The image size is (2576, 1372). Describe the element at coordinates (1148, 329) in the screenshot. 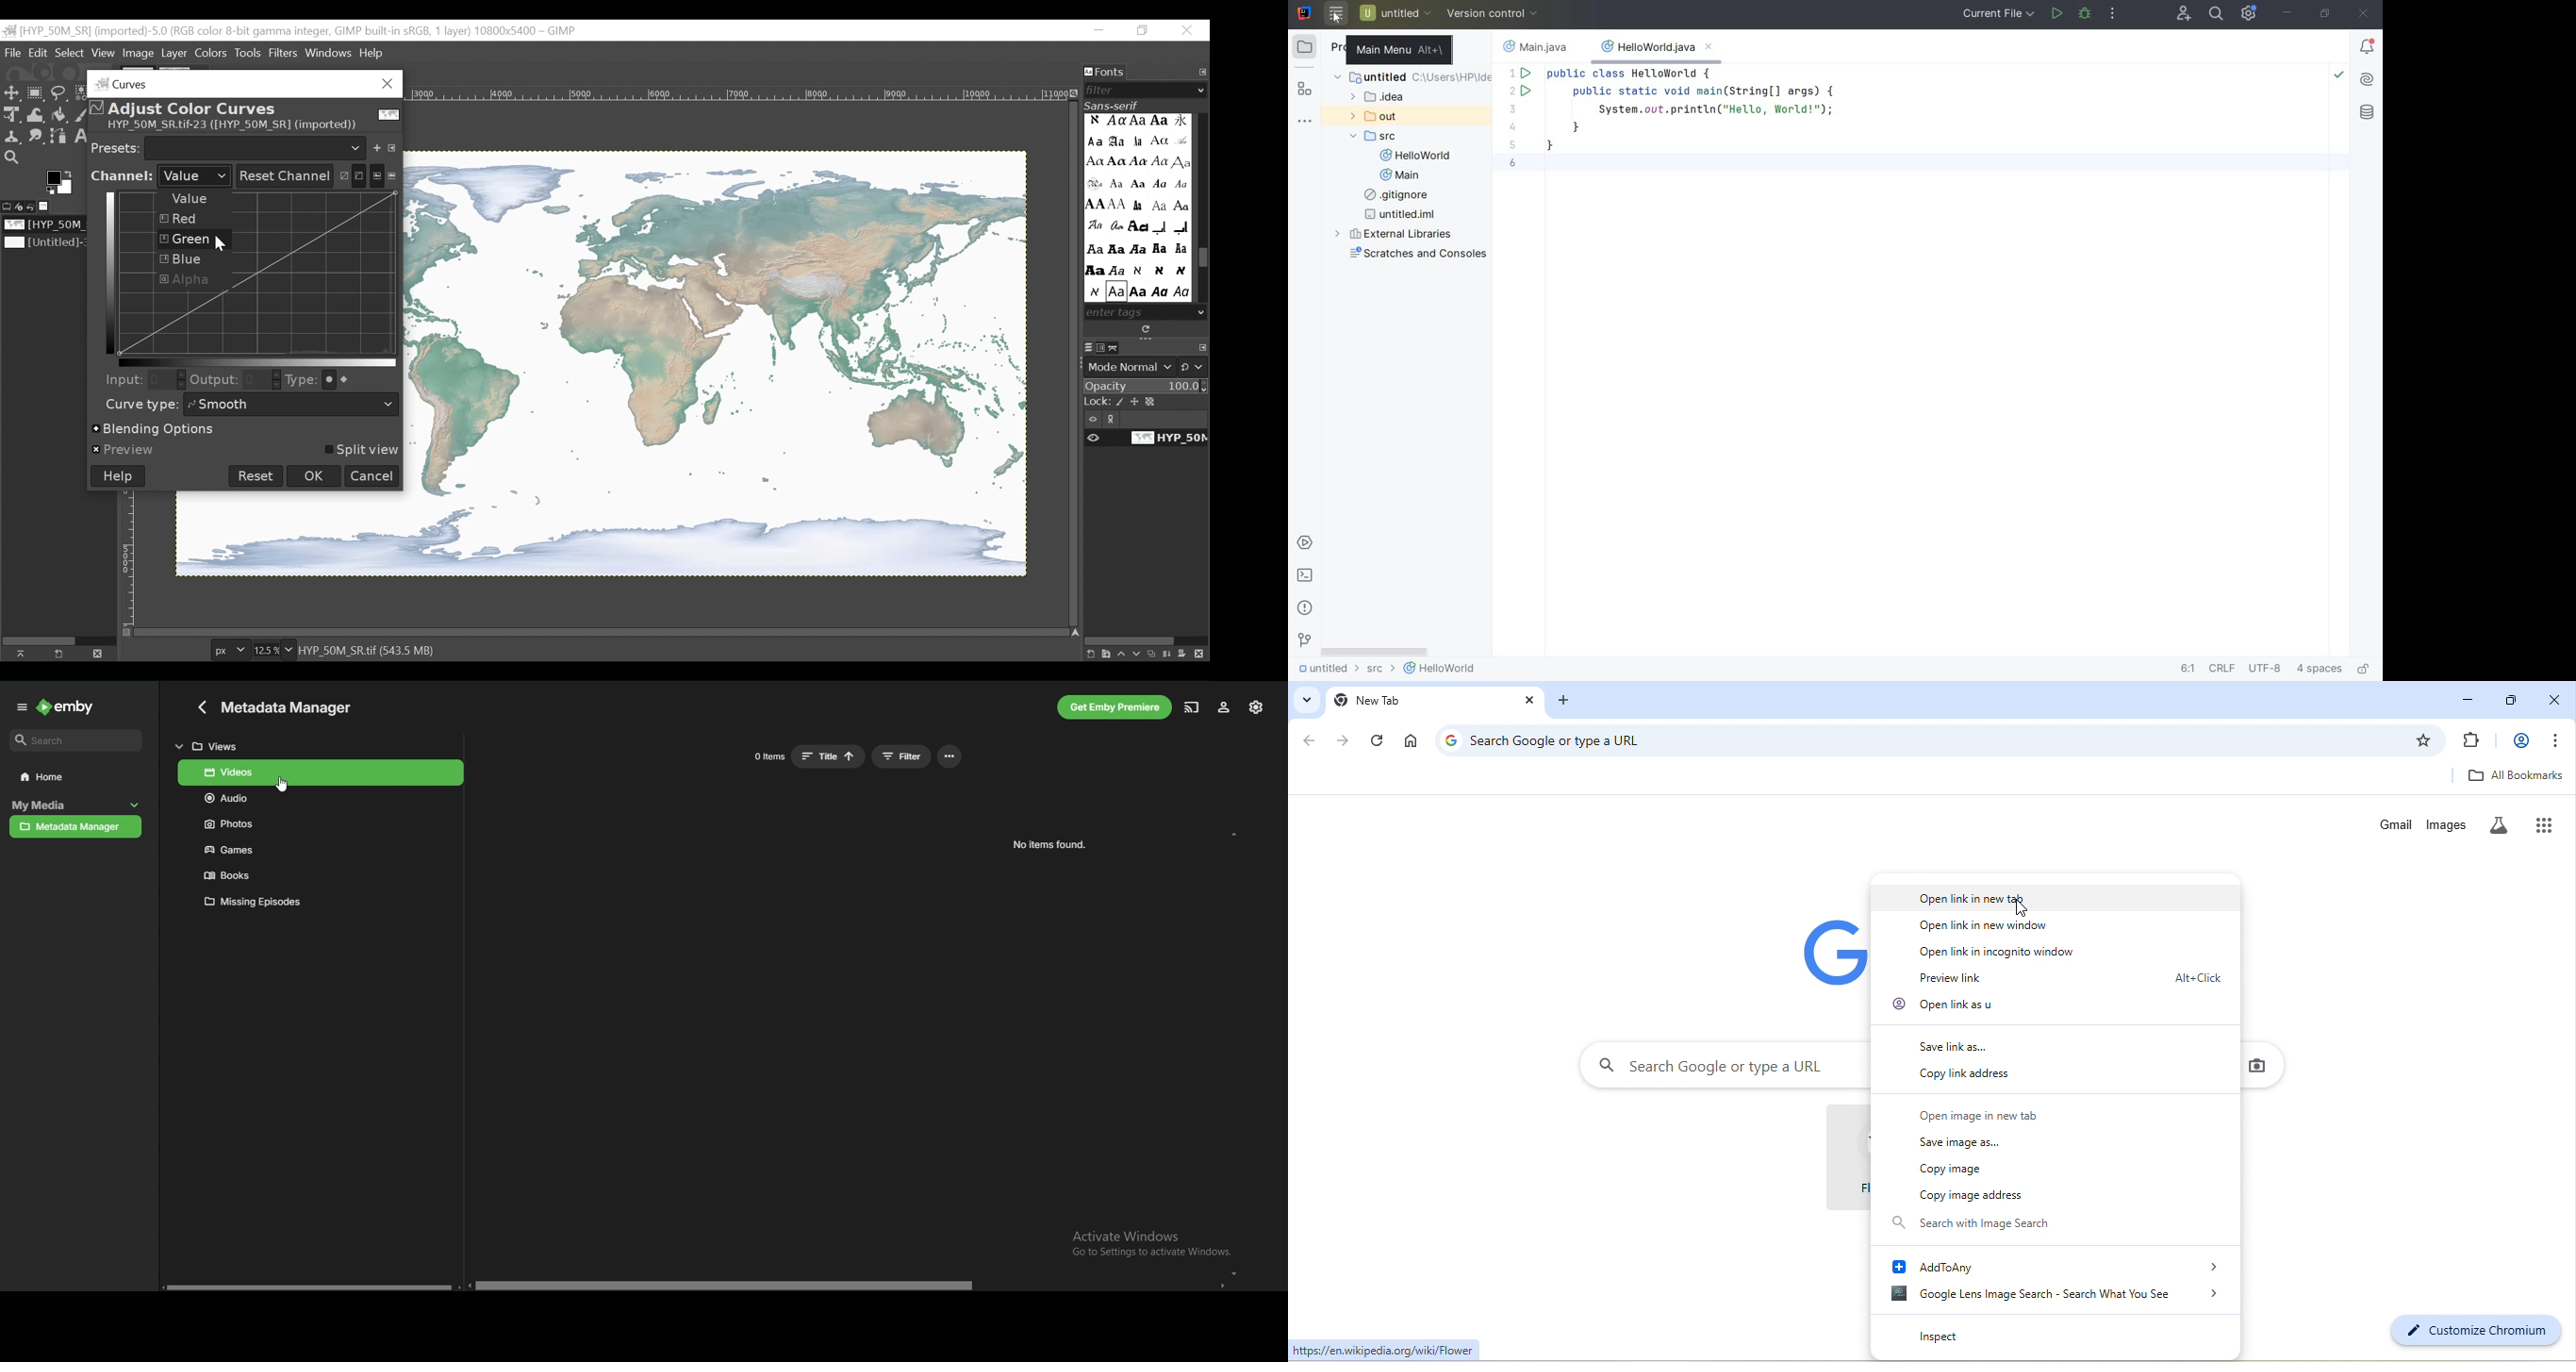

I see `Rescan the installed fonts` at that location.